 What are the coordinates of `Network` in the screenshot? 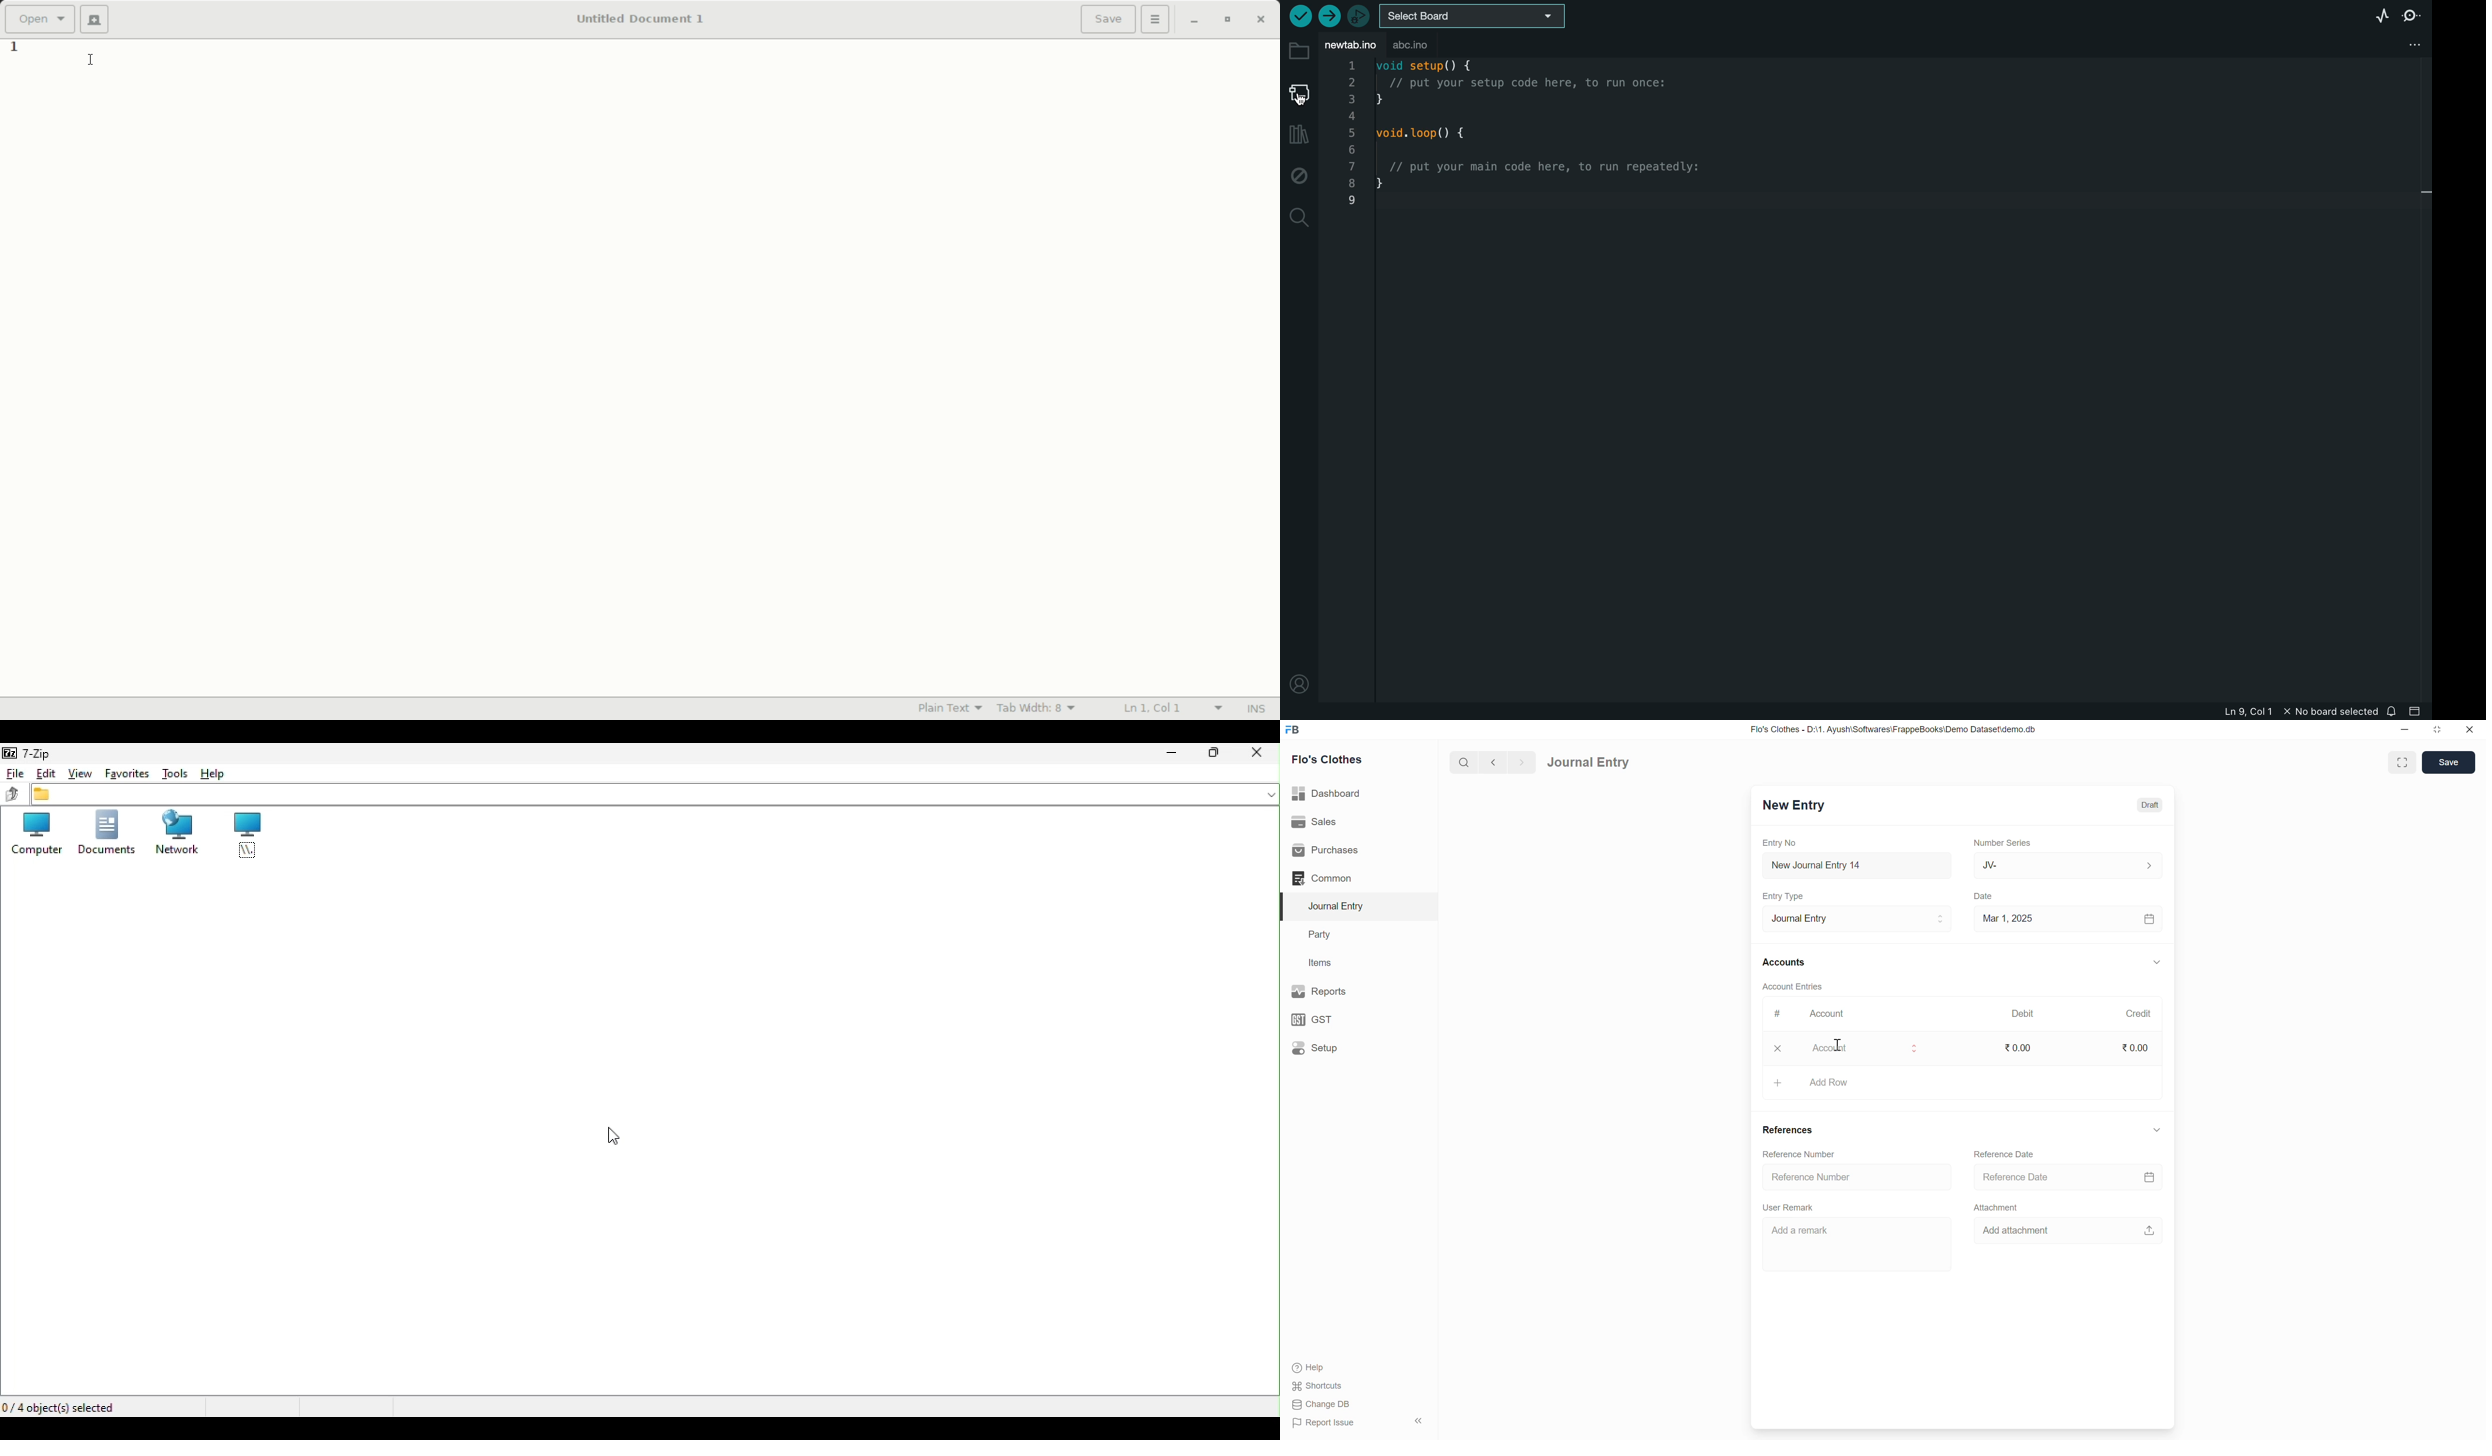 It's located at (175, 835).